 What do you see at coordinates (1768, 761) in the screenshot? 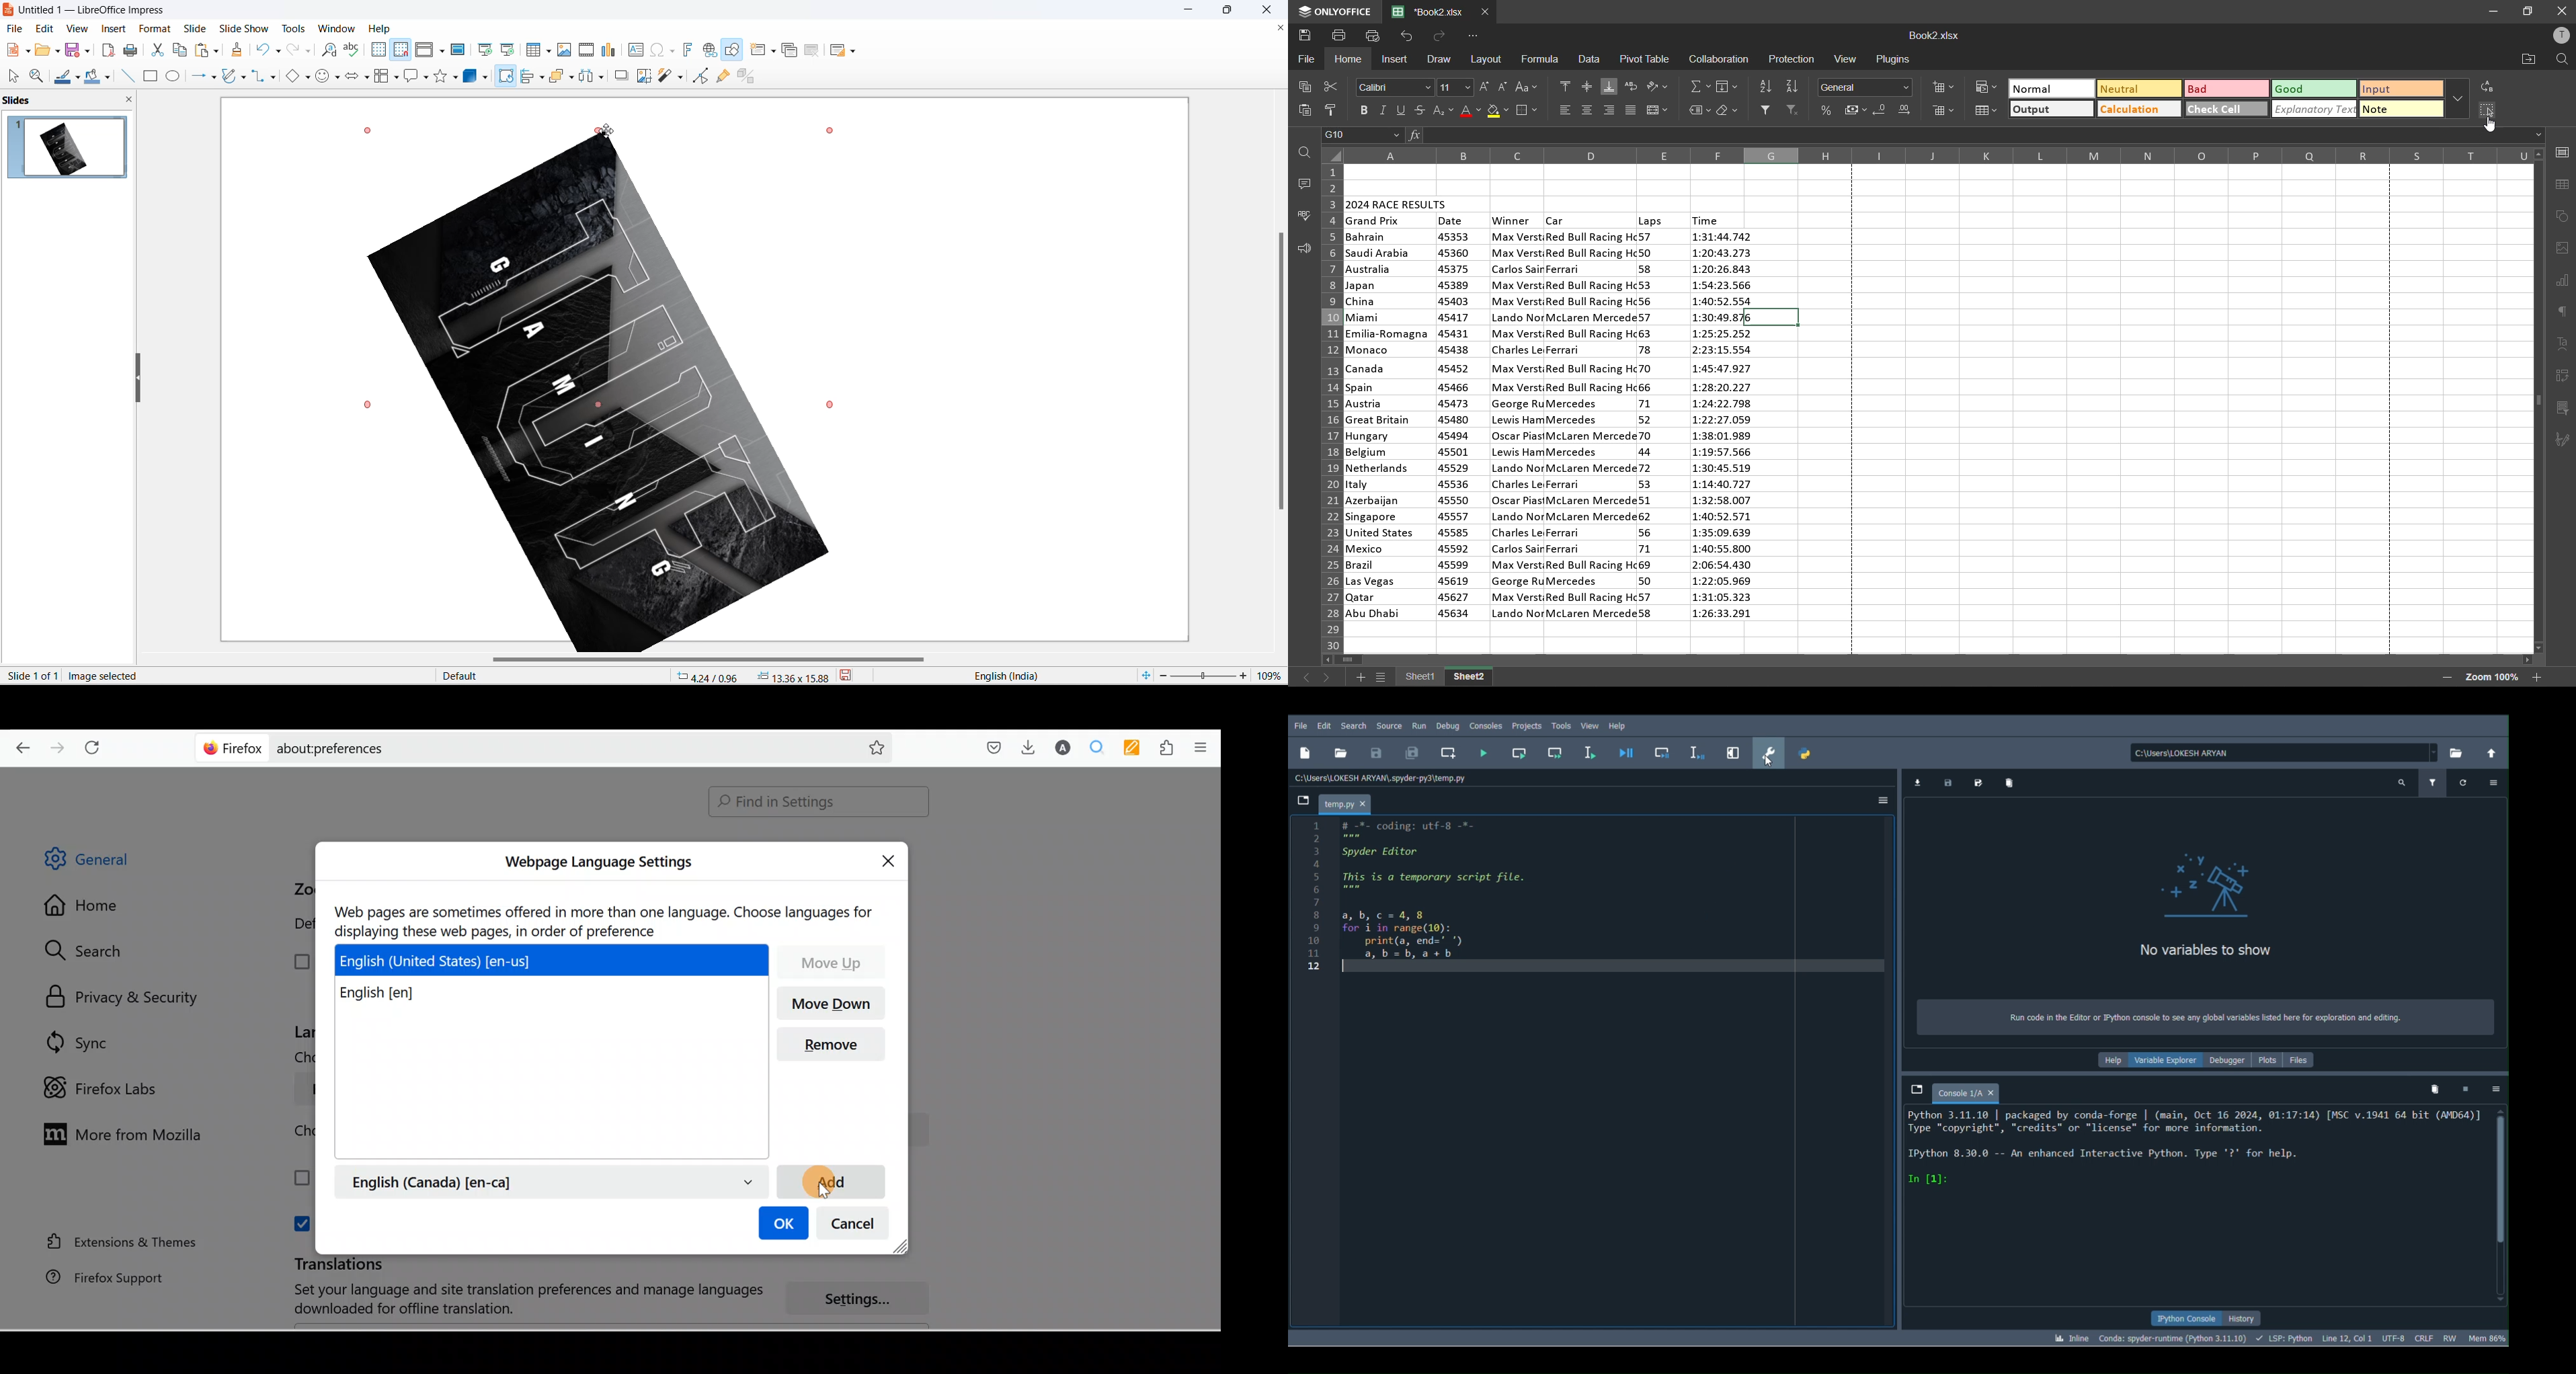
I see `Cursor` at bounding box center [1768, 761].